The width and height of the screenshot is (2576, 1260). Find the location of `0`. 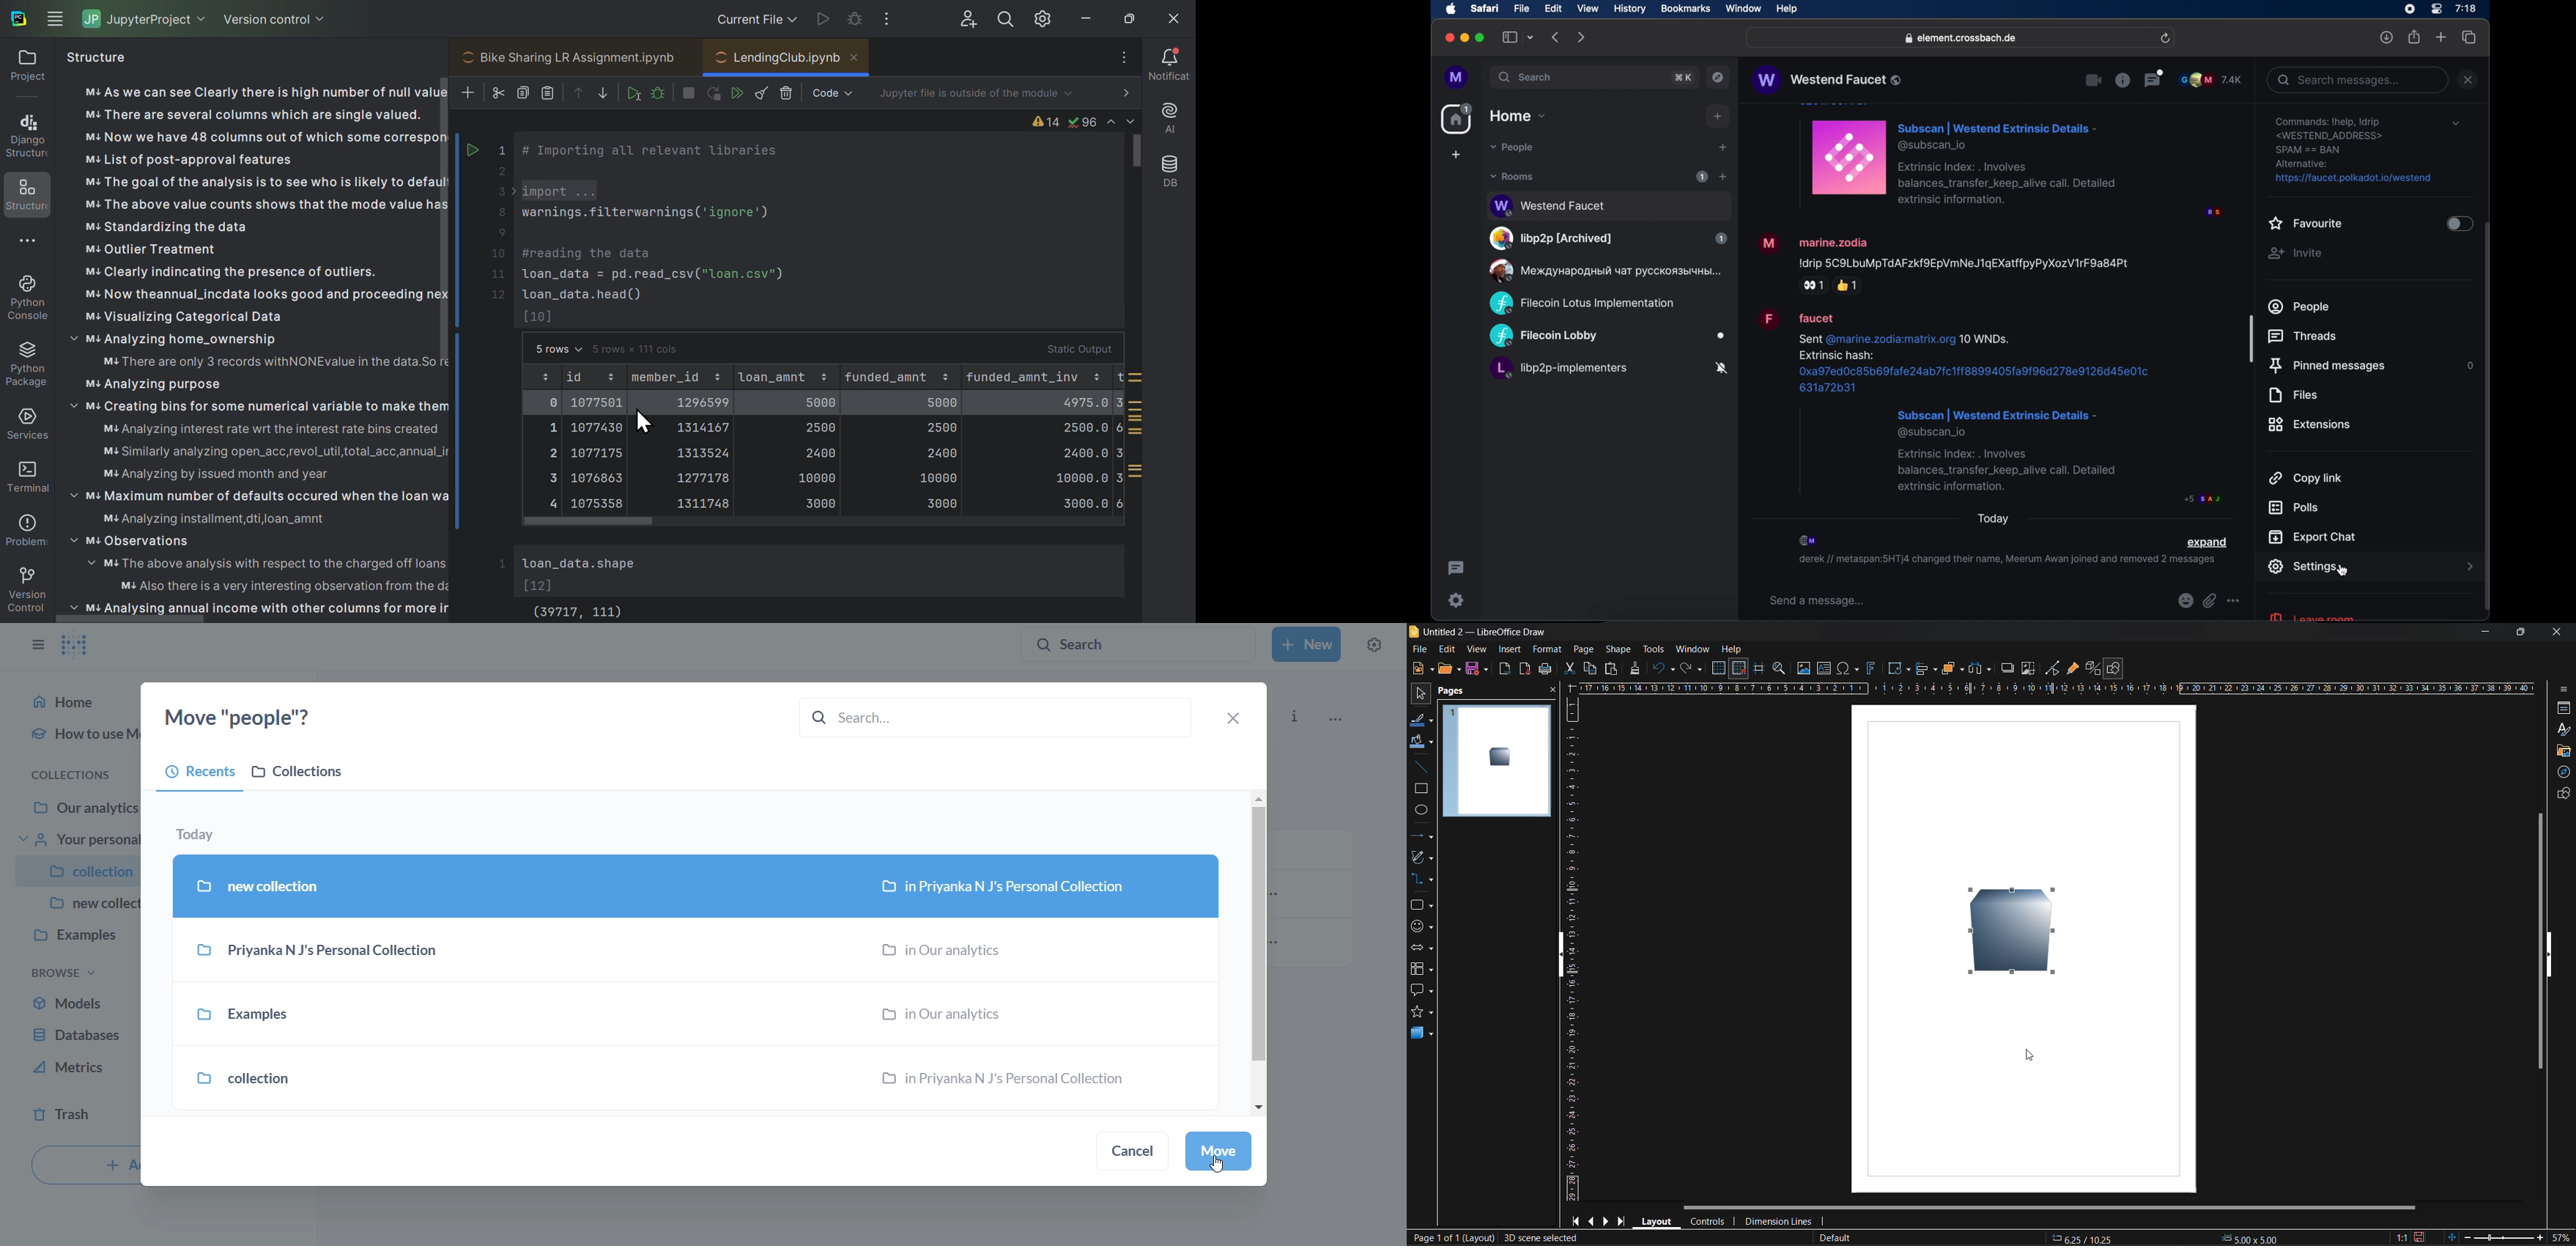

0 is located at coordinates (2468, 365).